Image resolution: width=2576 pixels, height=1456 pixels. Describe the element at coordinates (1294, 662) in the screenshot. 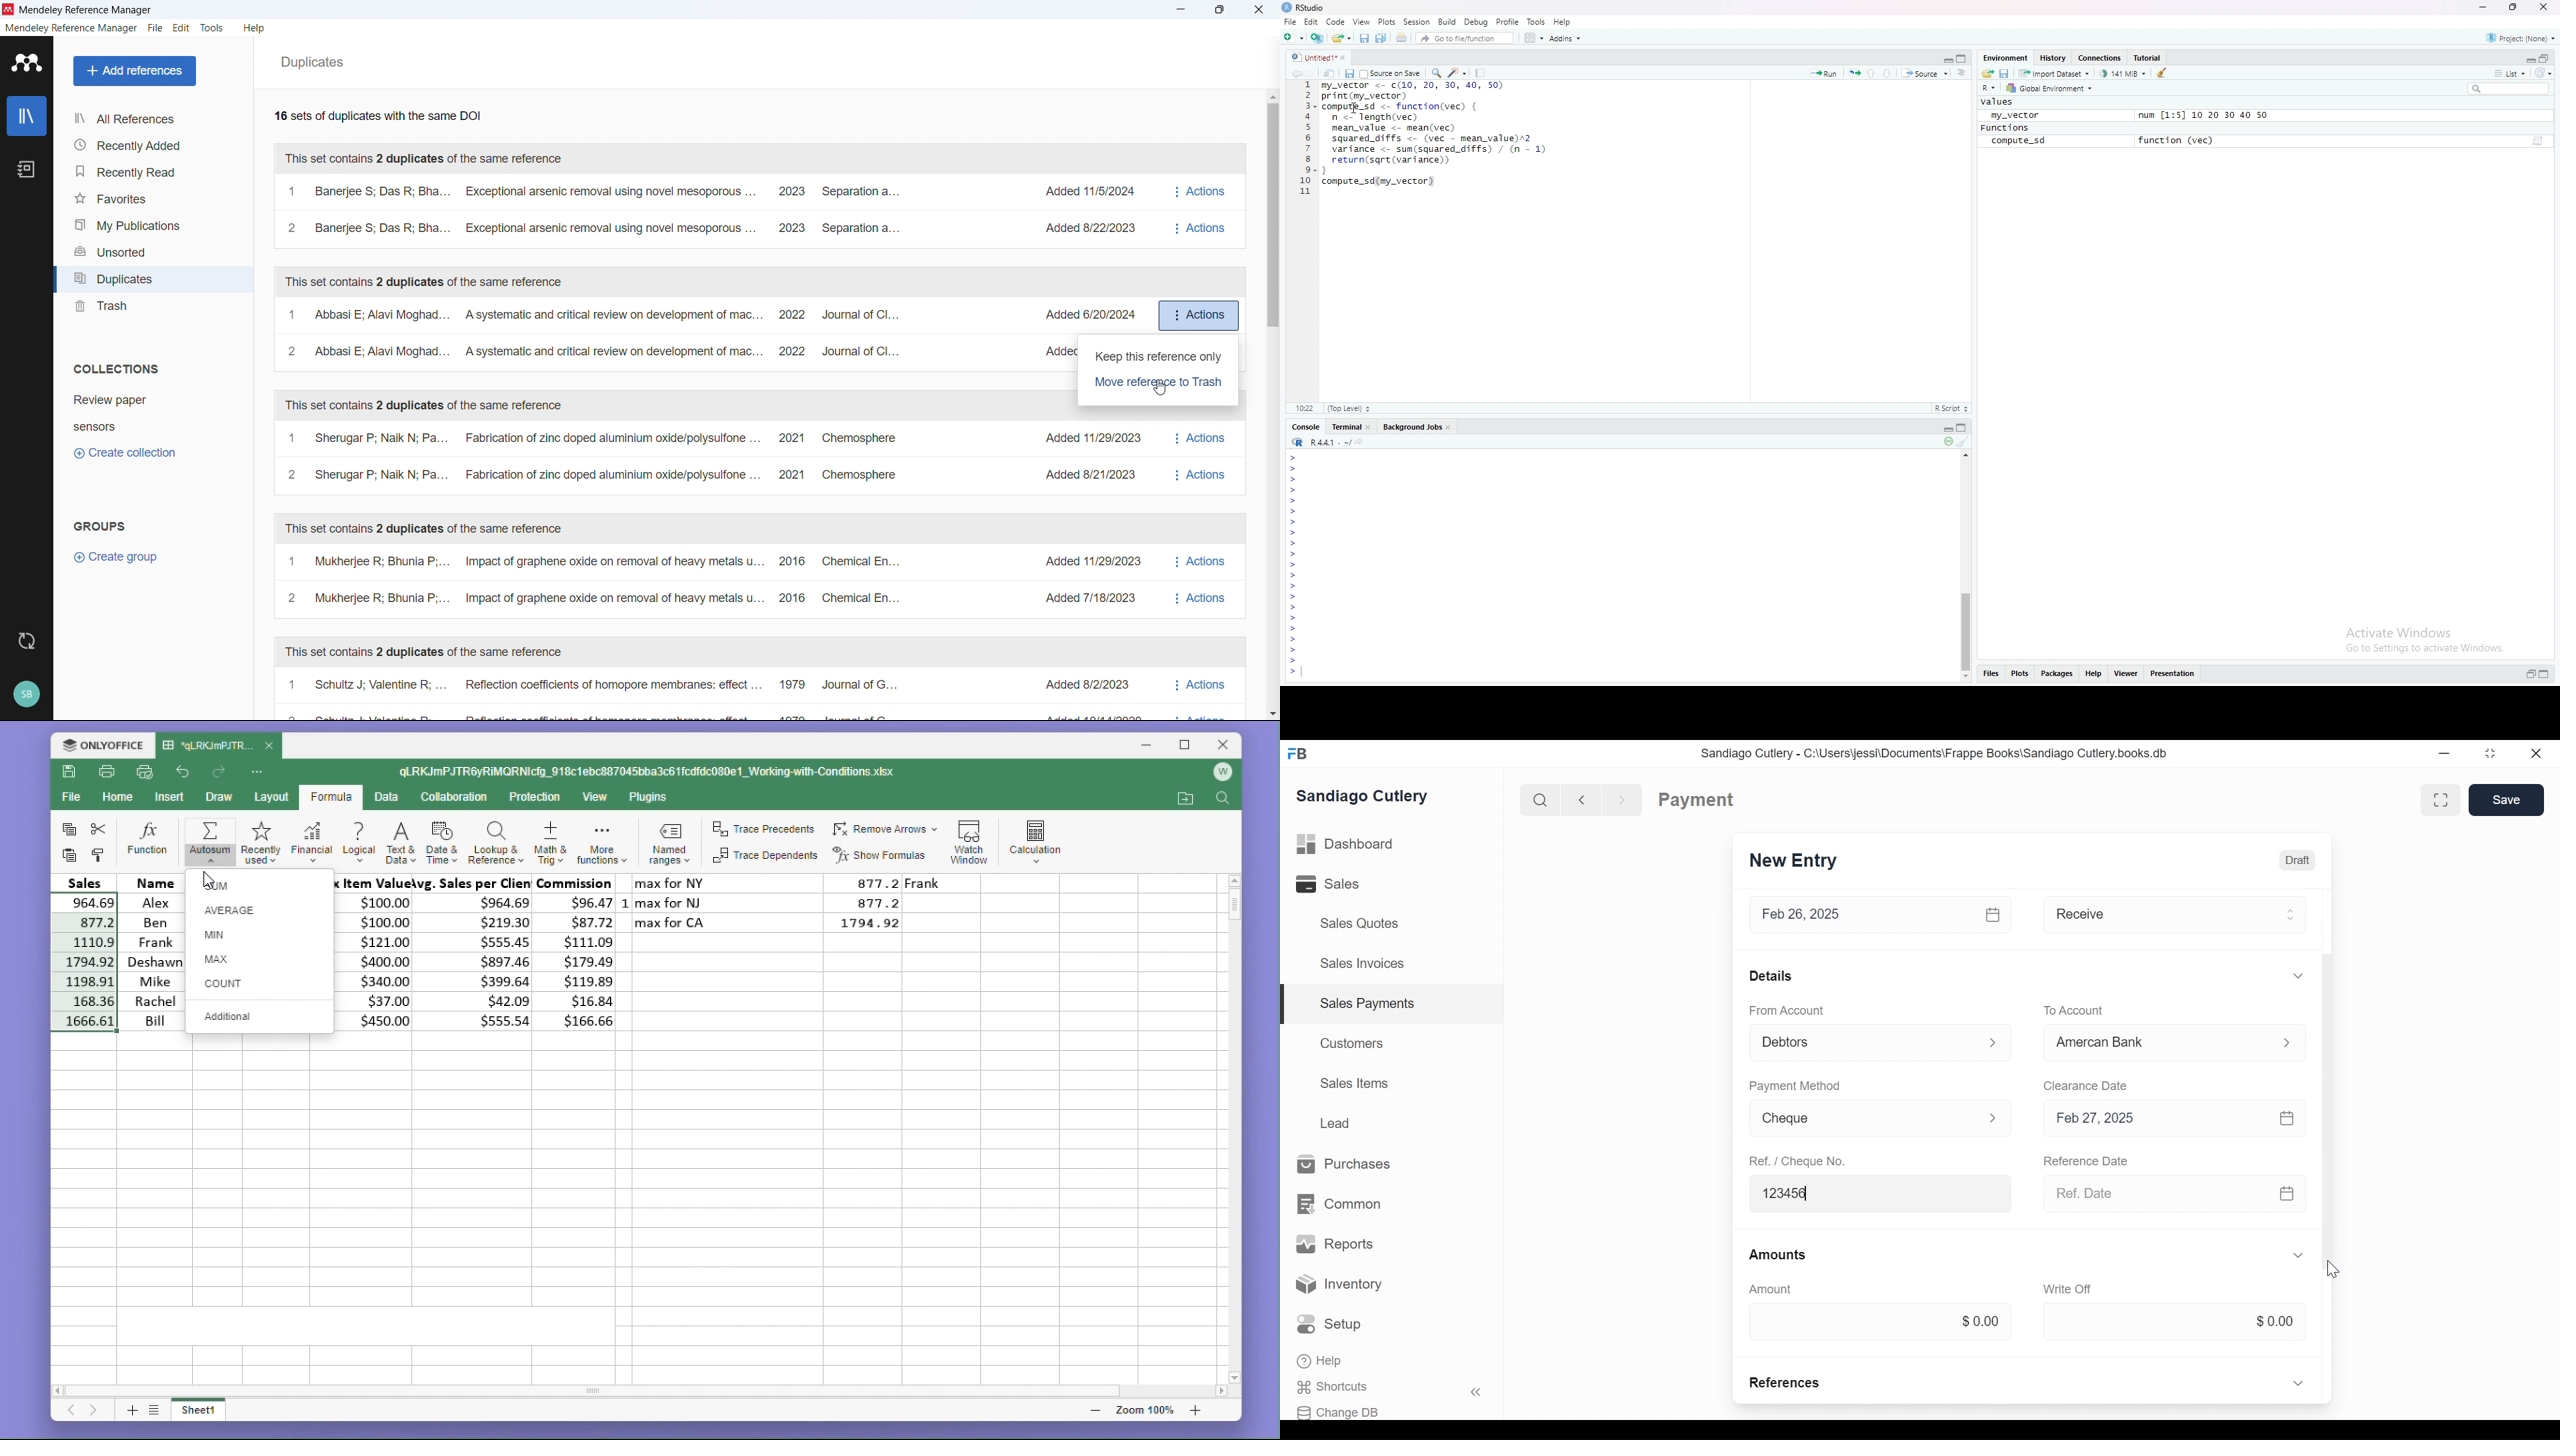

I see `Prompt cursor` at that location.